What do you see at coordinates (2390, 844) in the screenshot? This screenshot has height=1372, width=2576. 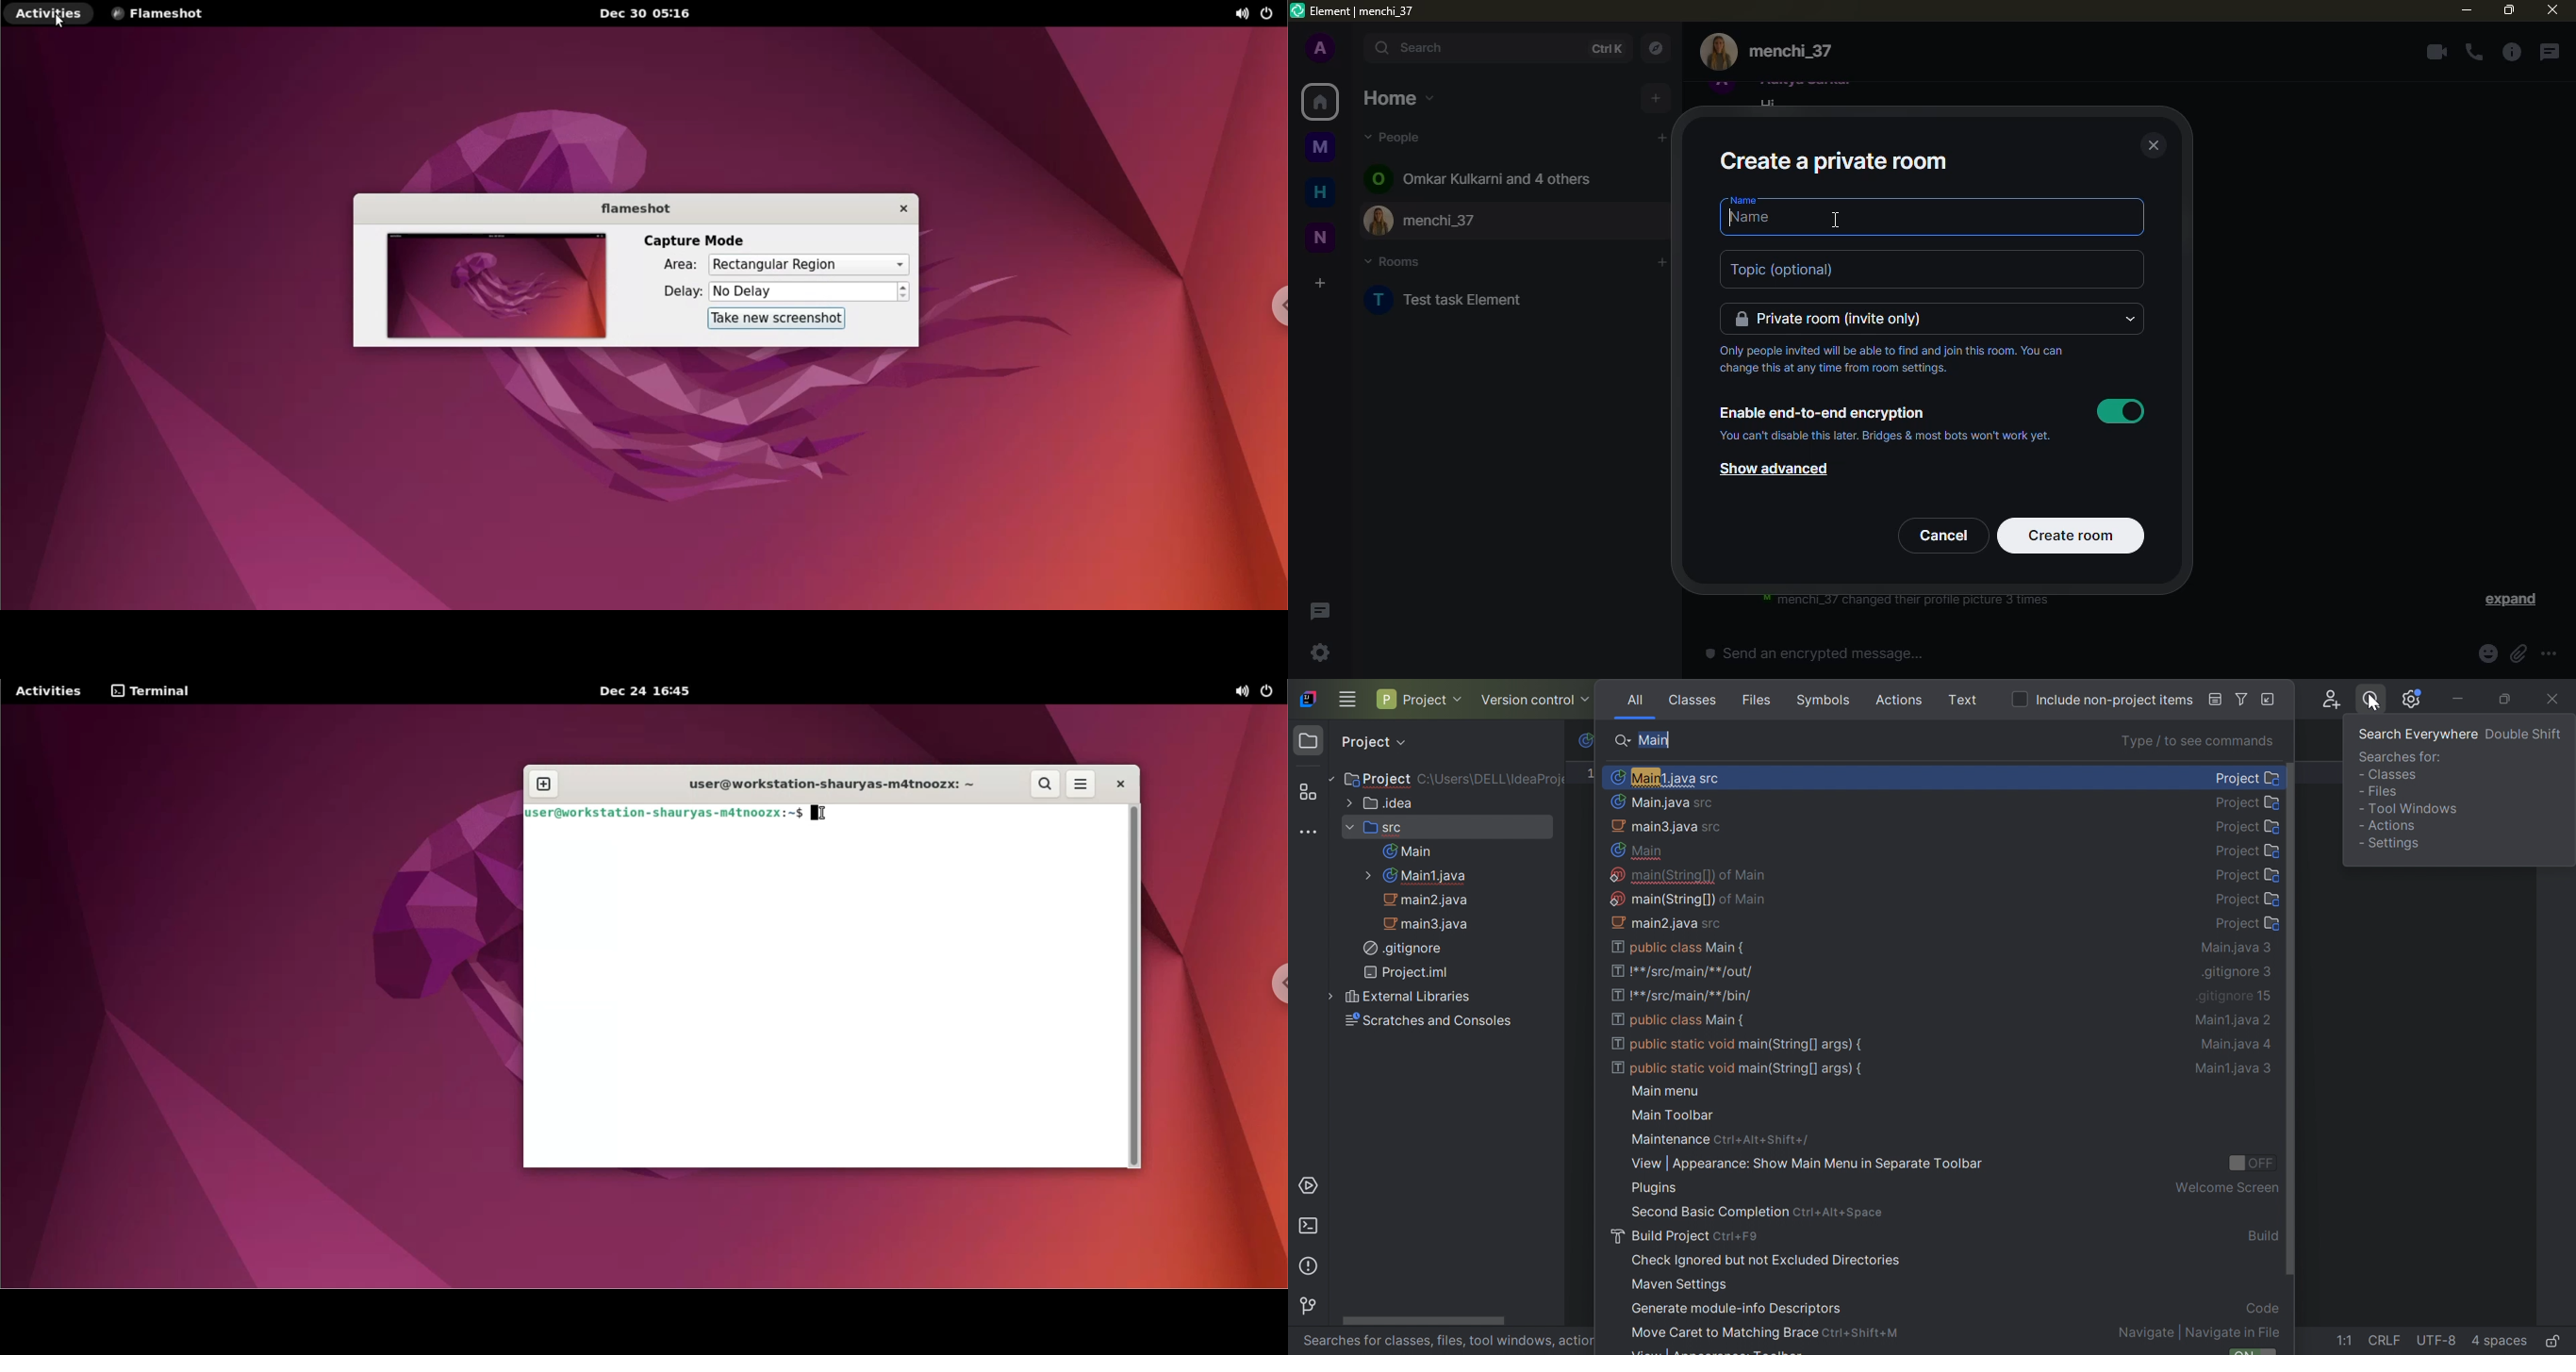 I see `- Settings` at bounding box center [2390, 844].